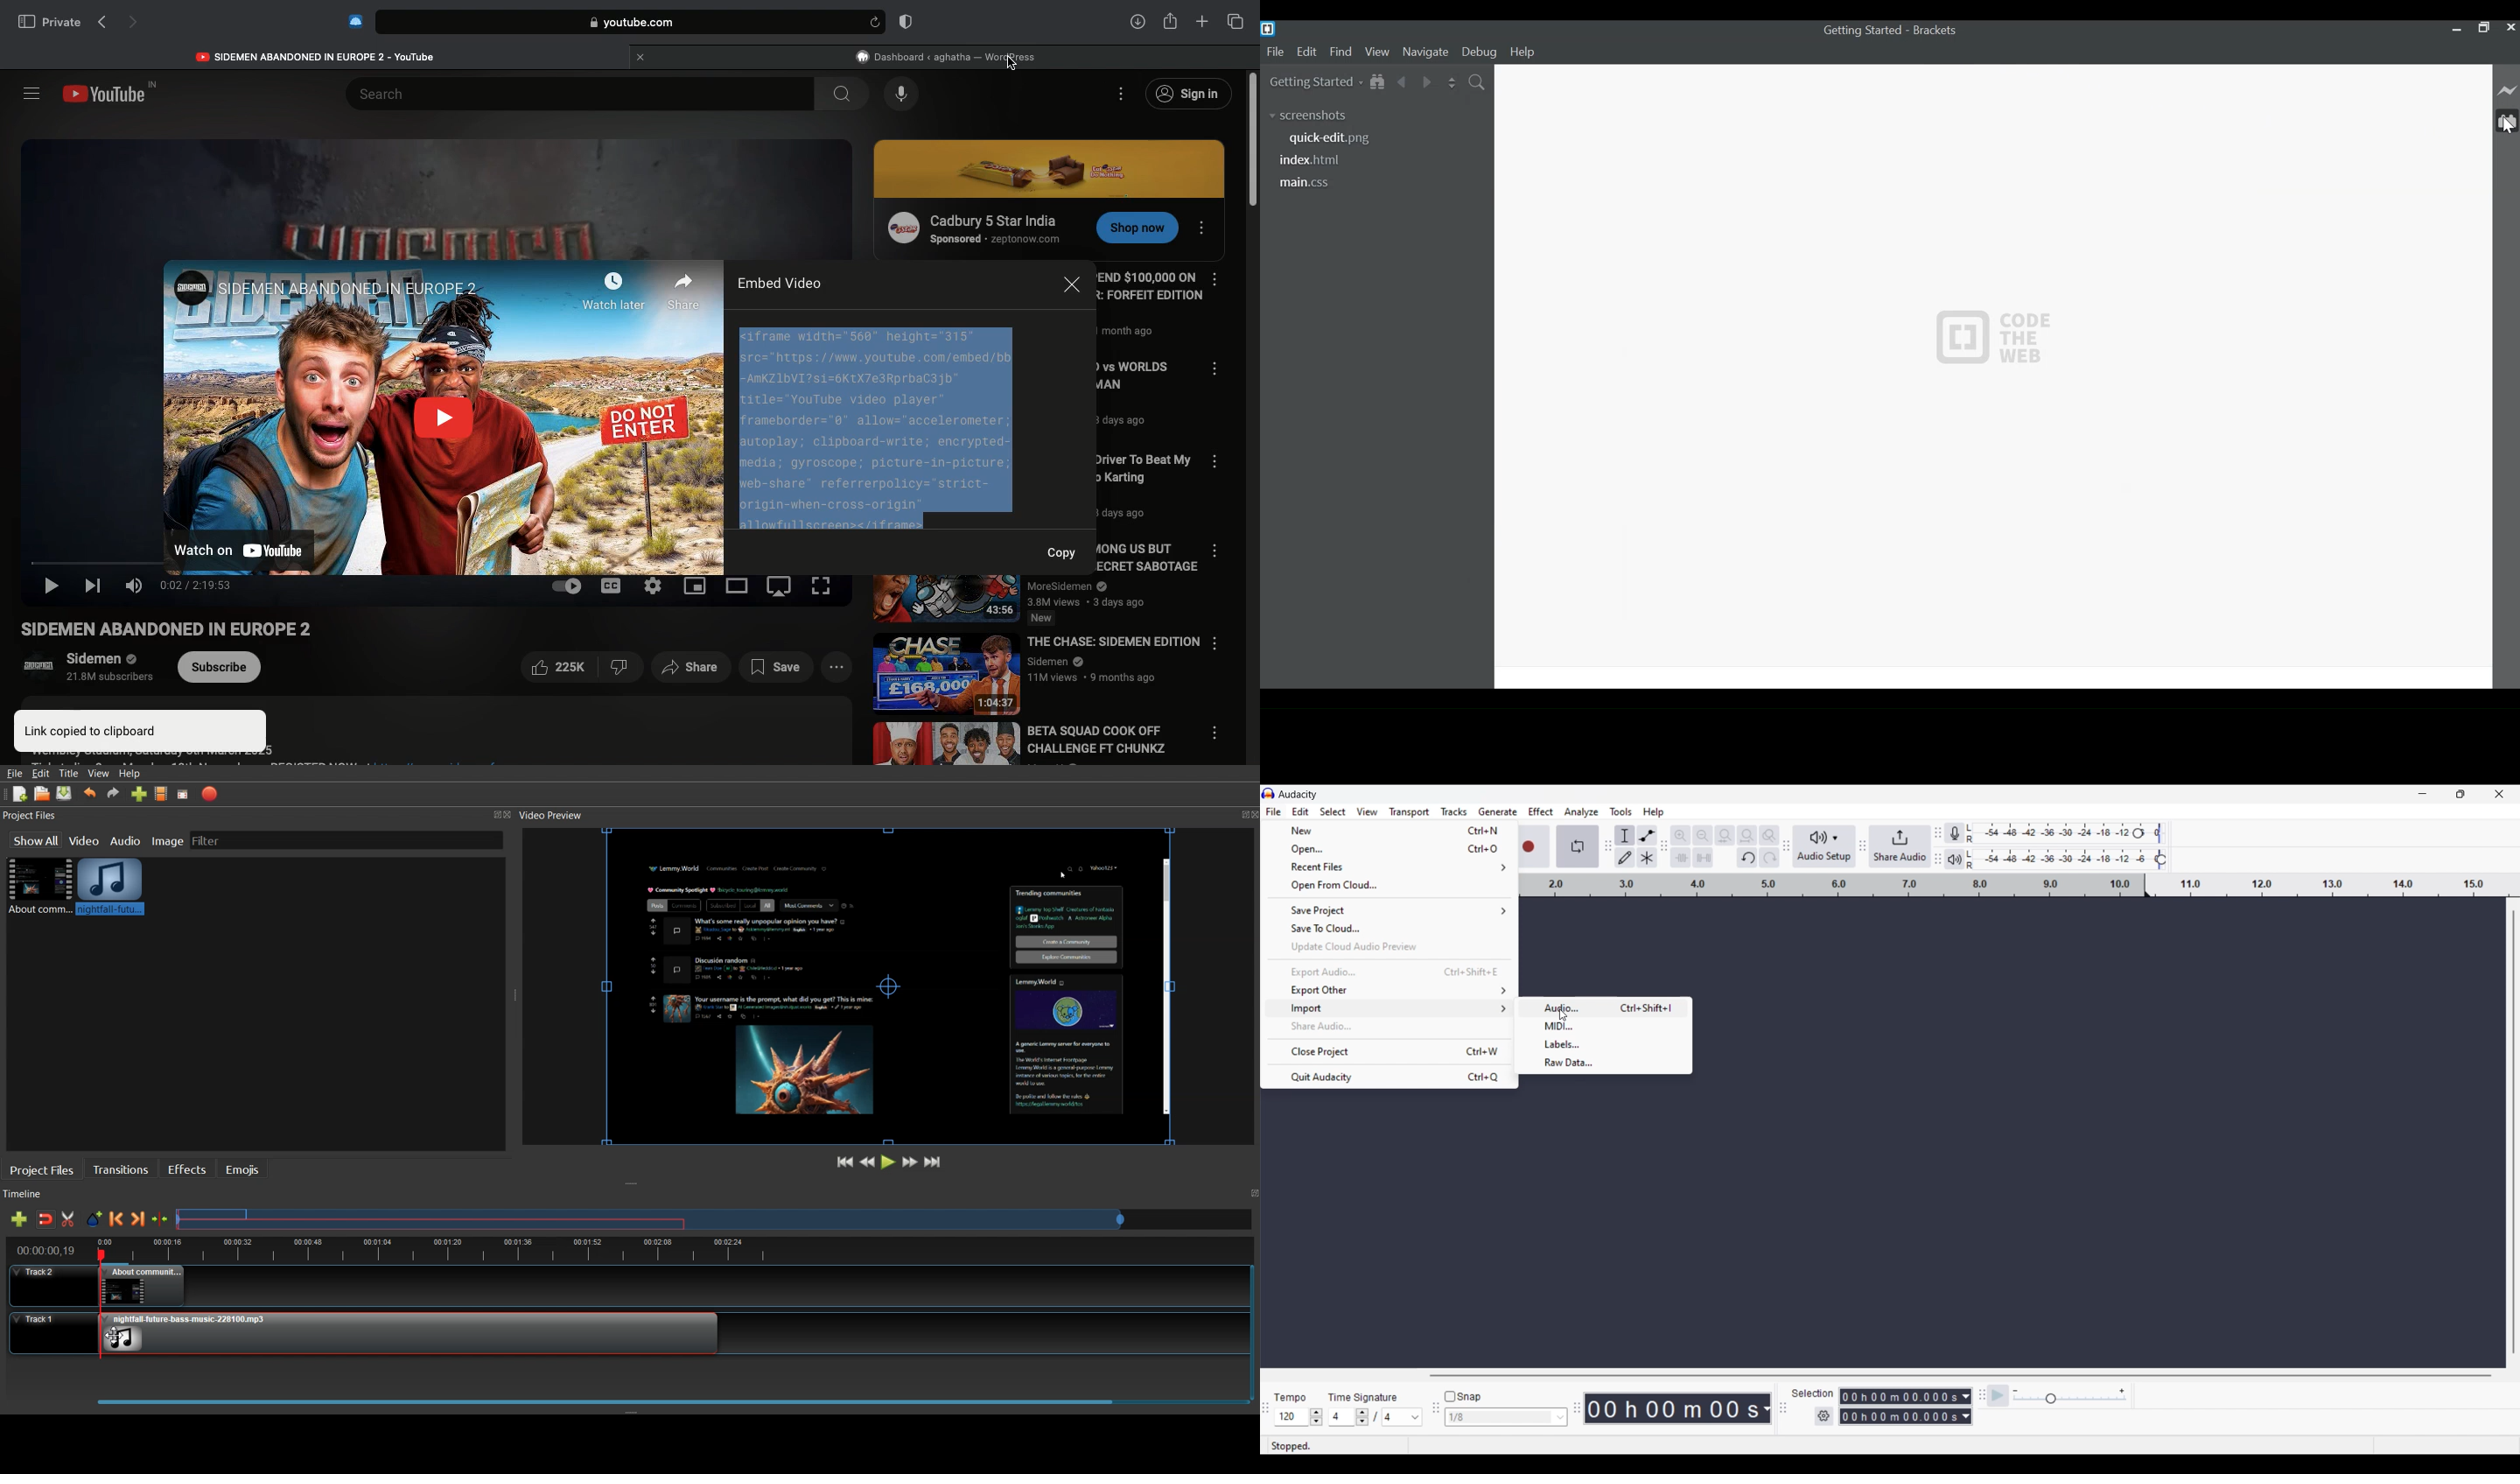 This screenshot has height=1484, width=2520. I want to click on tools tool bar, so click(1606, 846).